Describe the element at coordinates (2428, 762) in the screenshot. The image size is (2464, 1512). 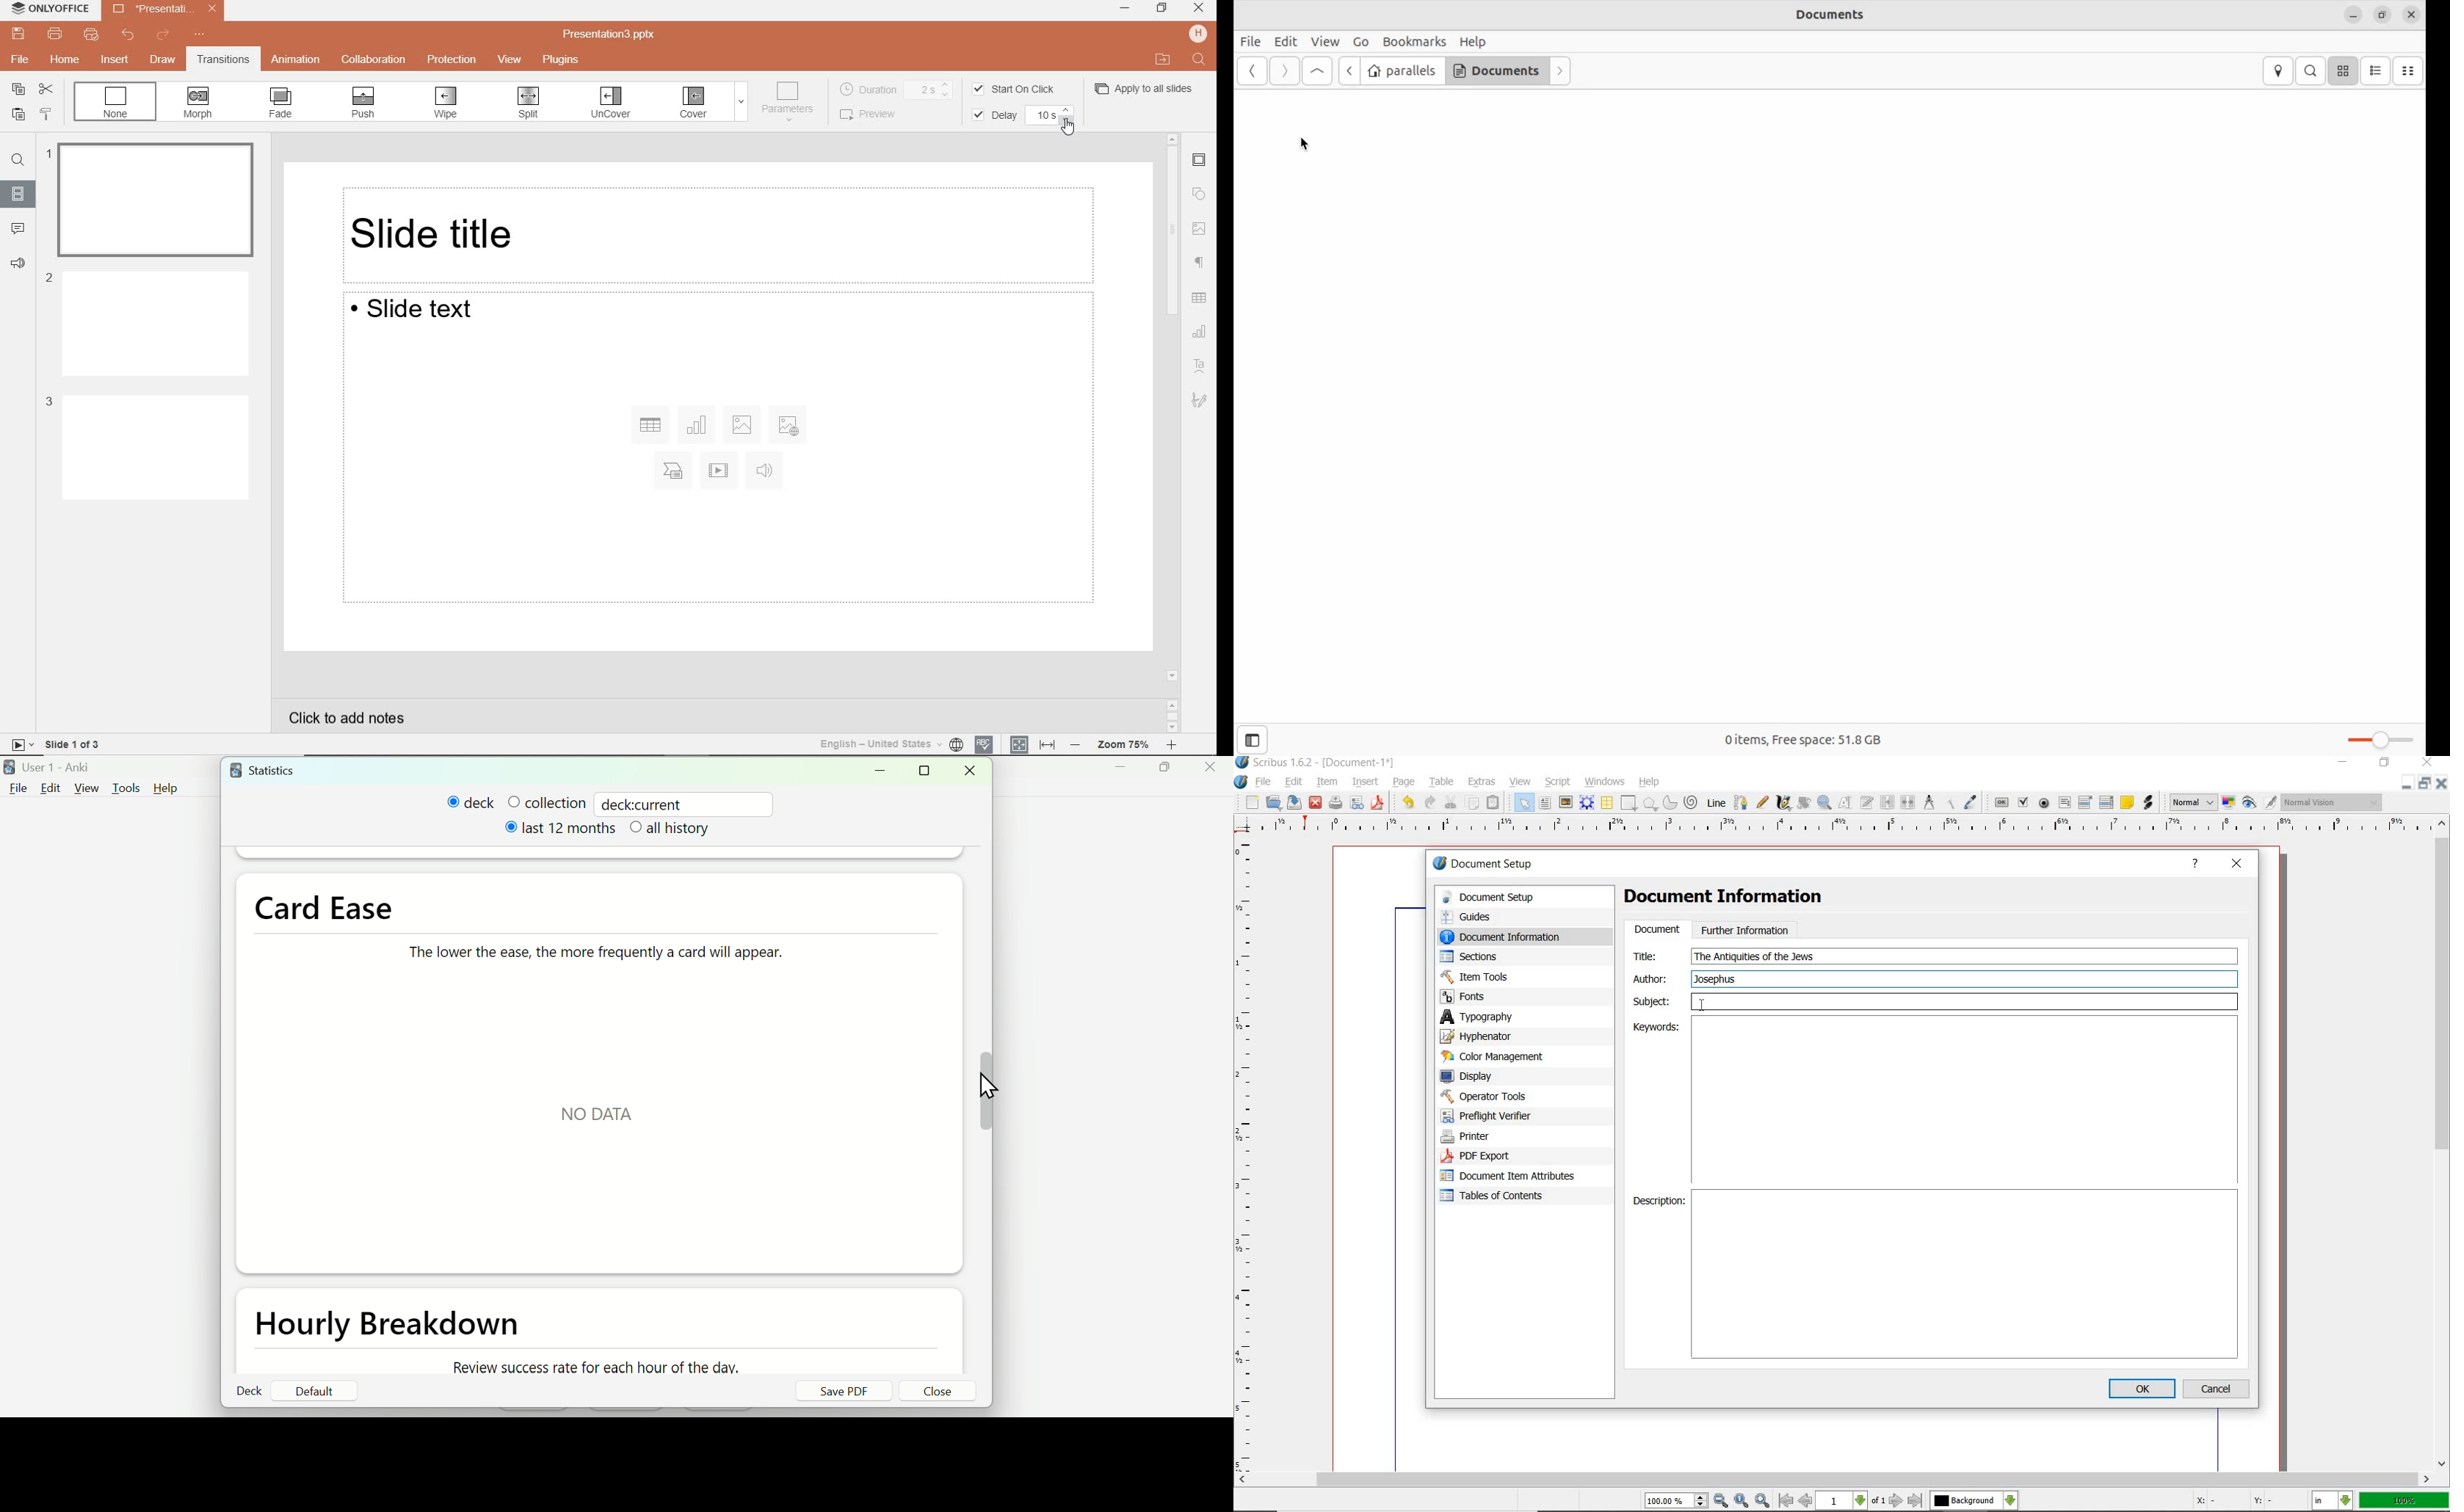
I see `close` at that location.